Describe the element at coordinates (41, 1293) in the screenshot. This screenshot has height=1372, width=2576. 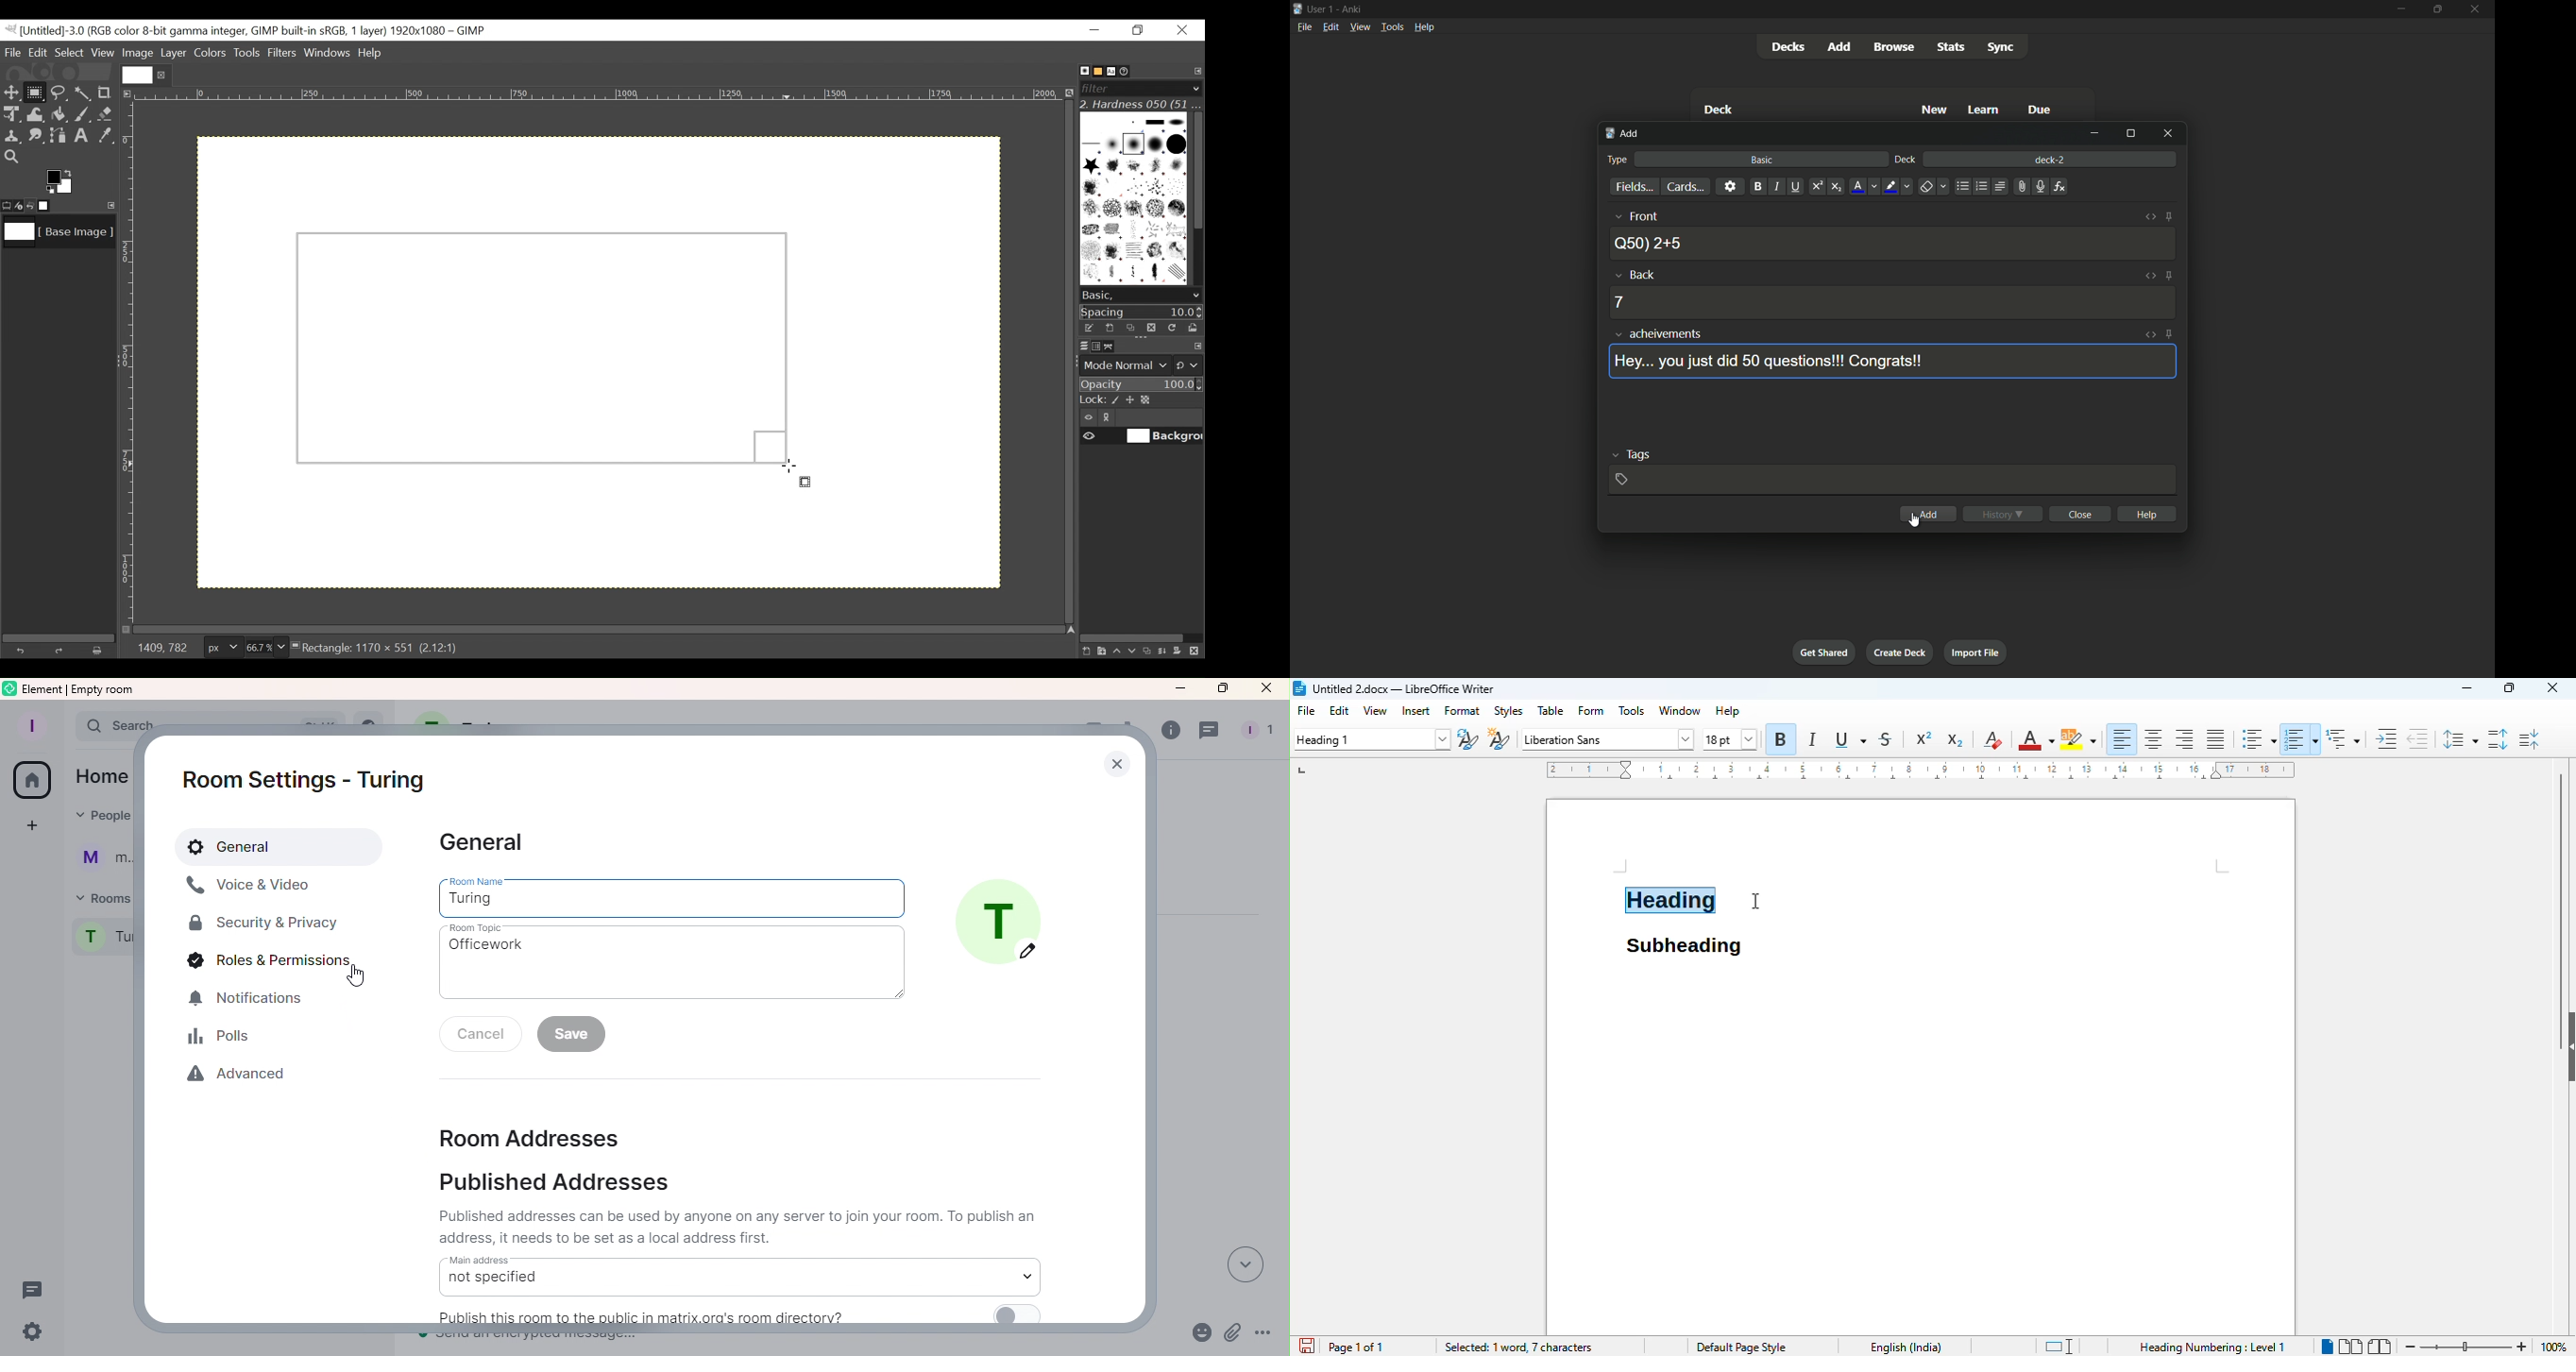
I see `Threads` at that location.